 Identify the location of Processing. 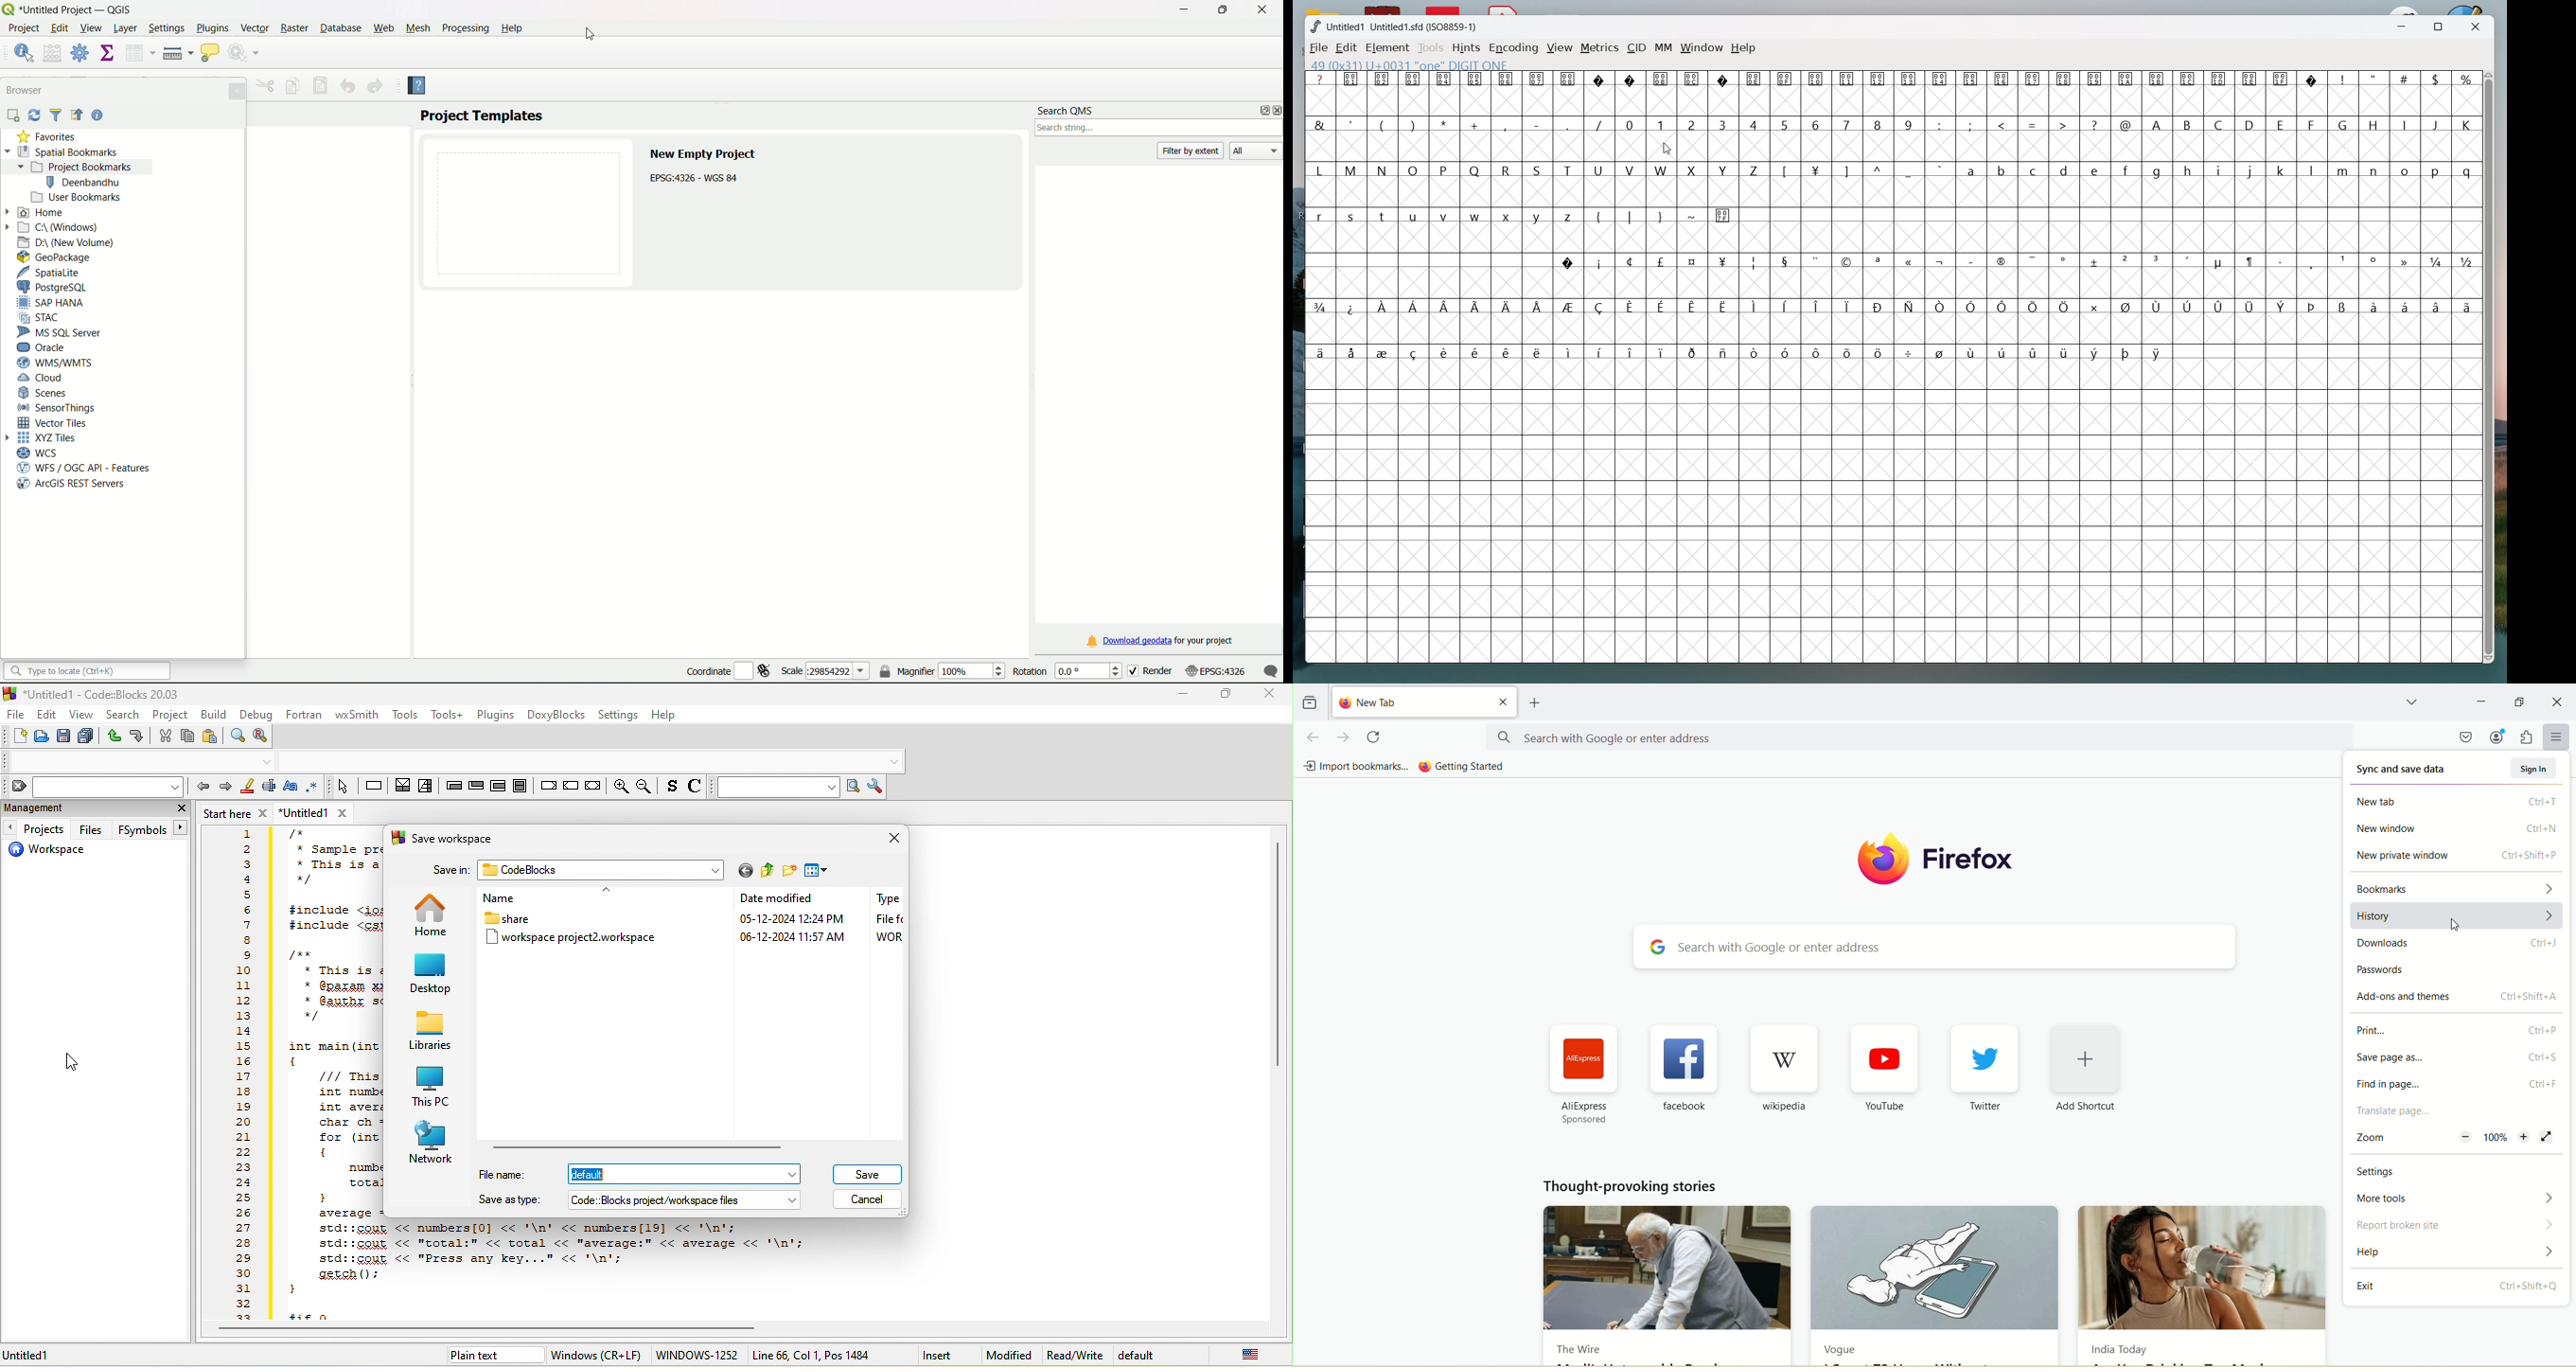
(465, 28).